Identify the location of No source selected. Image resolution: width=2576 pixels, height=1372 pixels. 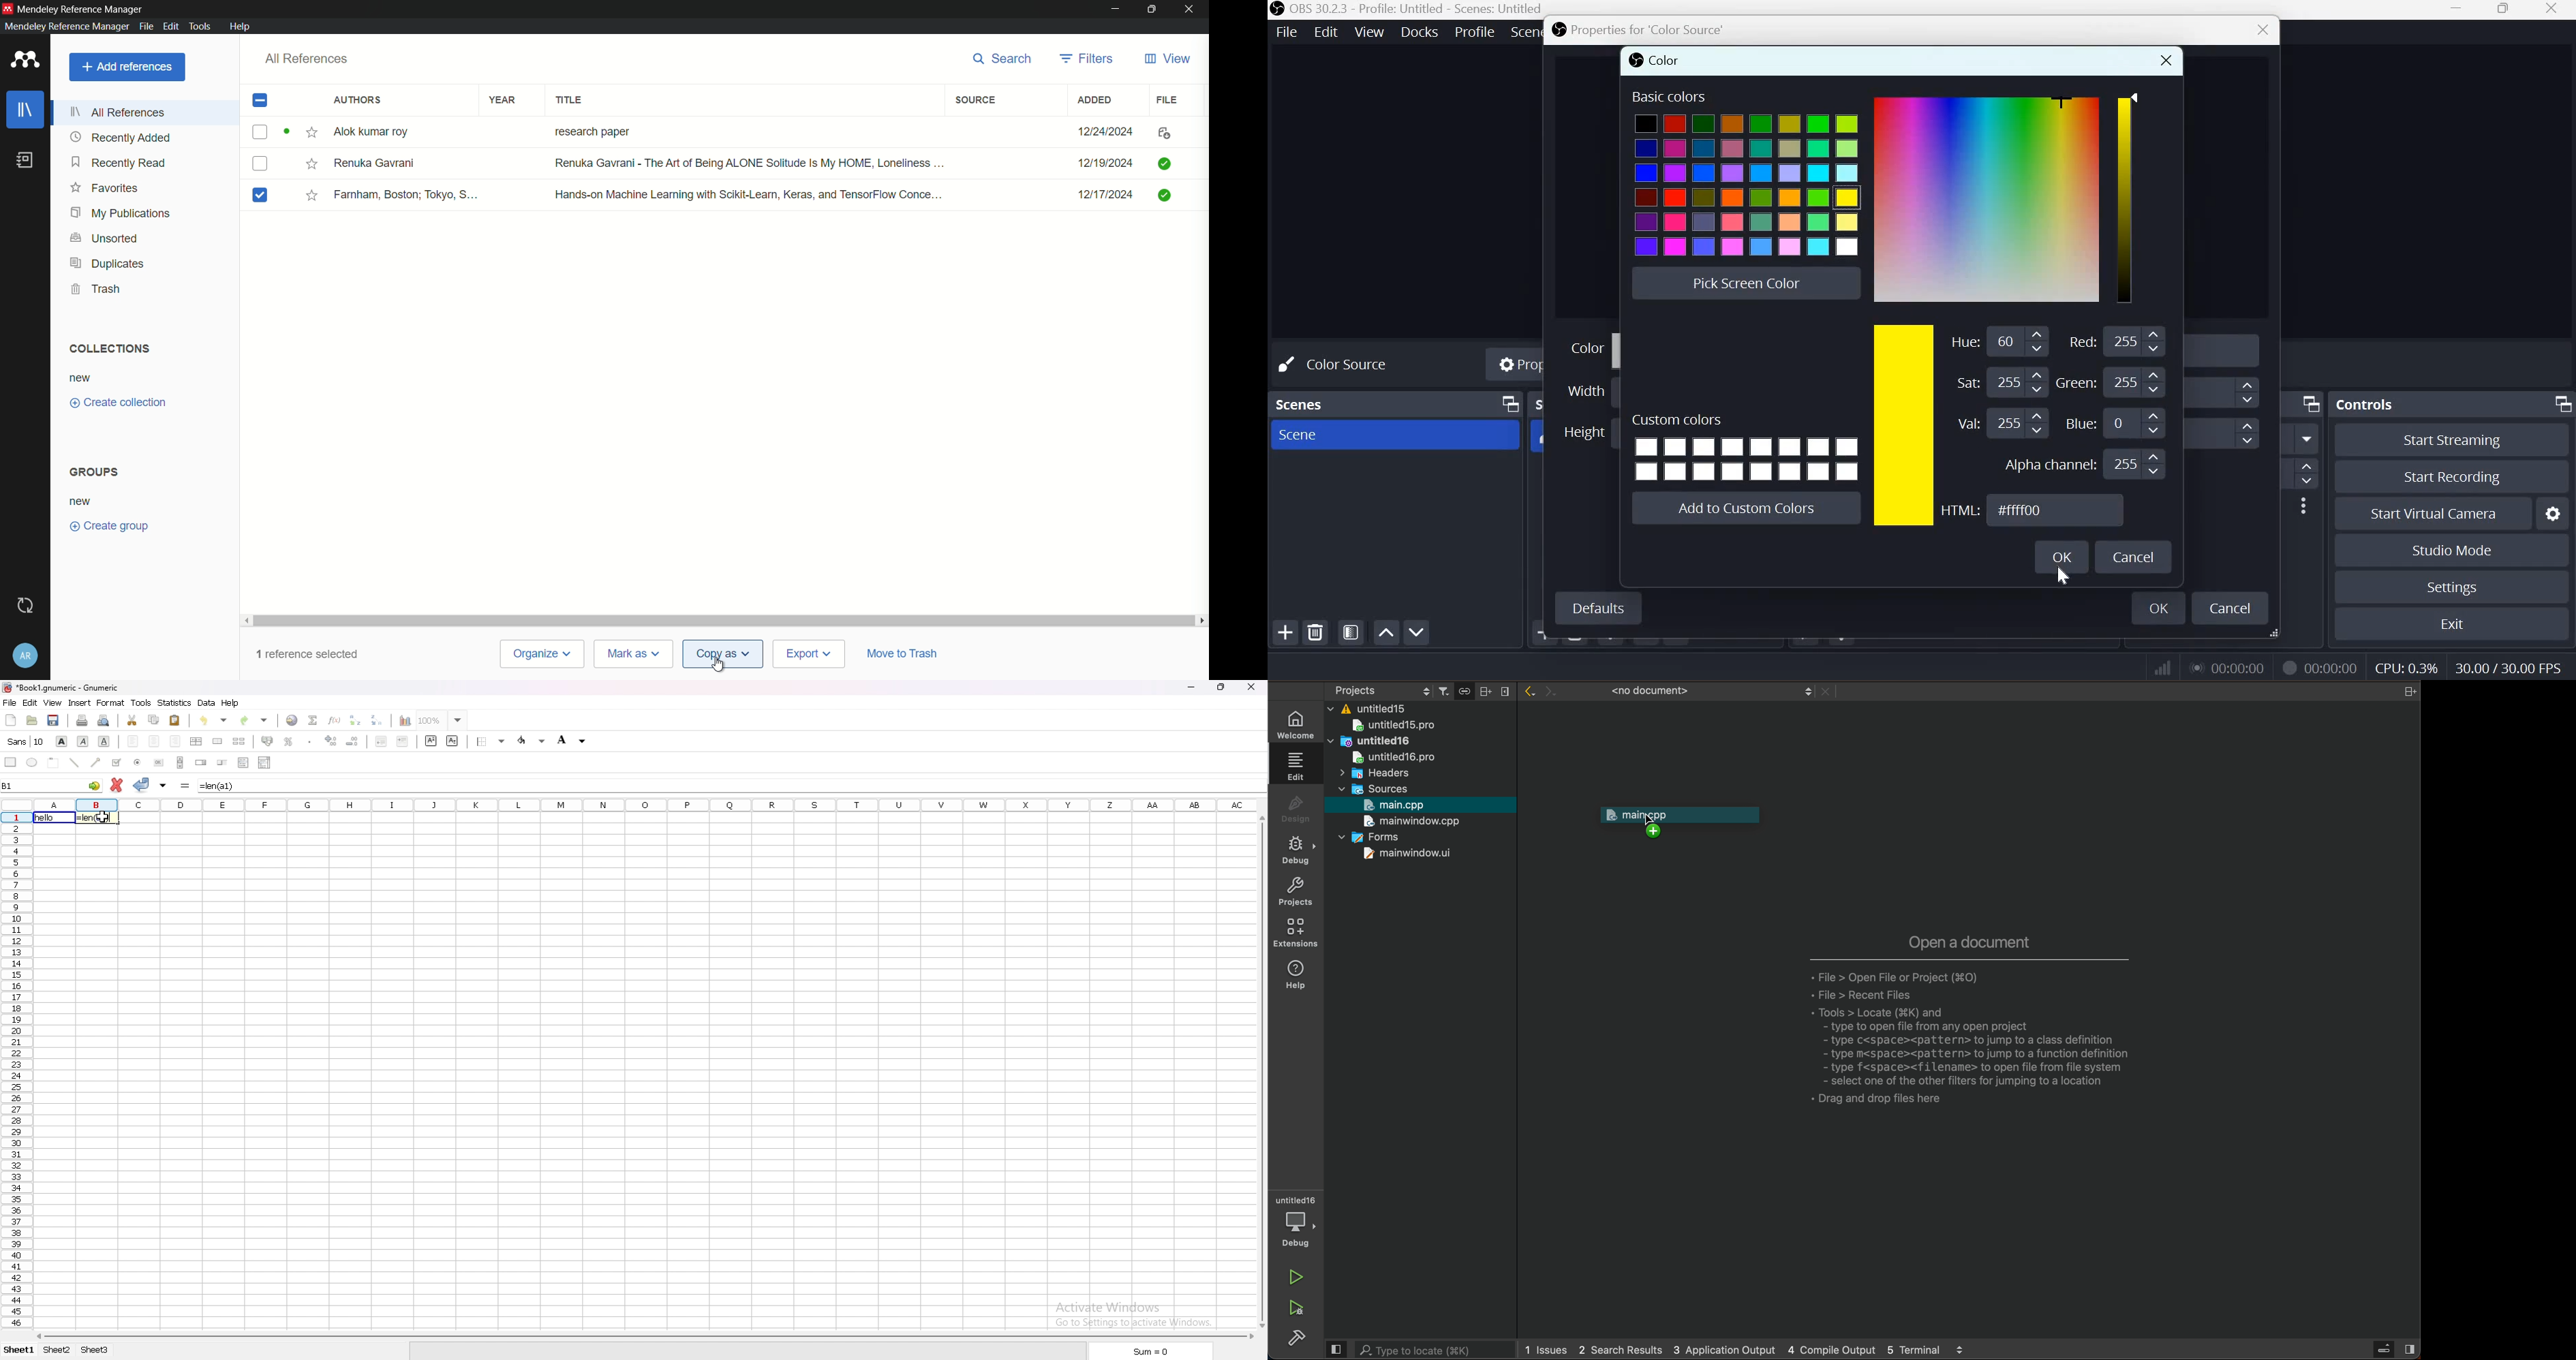
(1347, 363).